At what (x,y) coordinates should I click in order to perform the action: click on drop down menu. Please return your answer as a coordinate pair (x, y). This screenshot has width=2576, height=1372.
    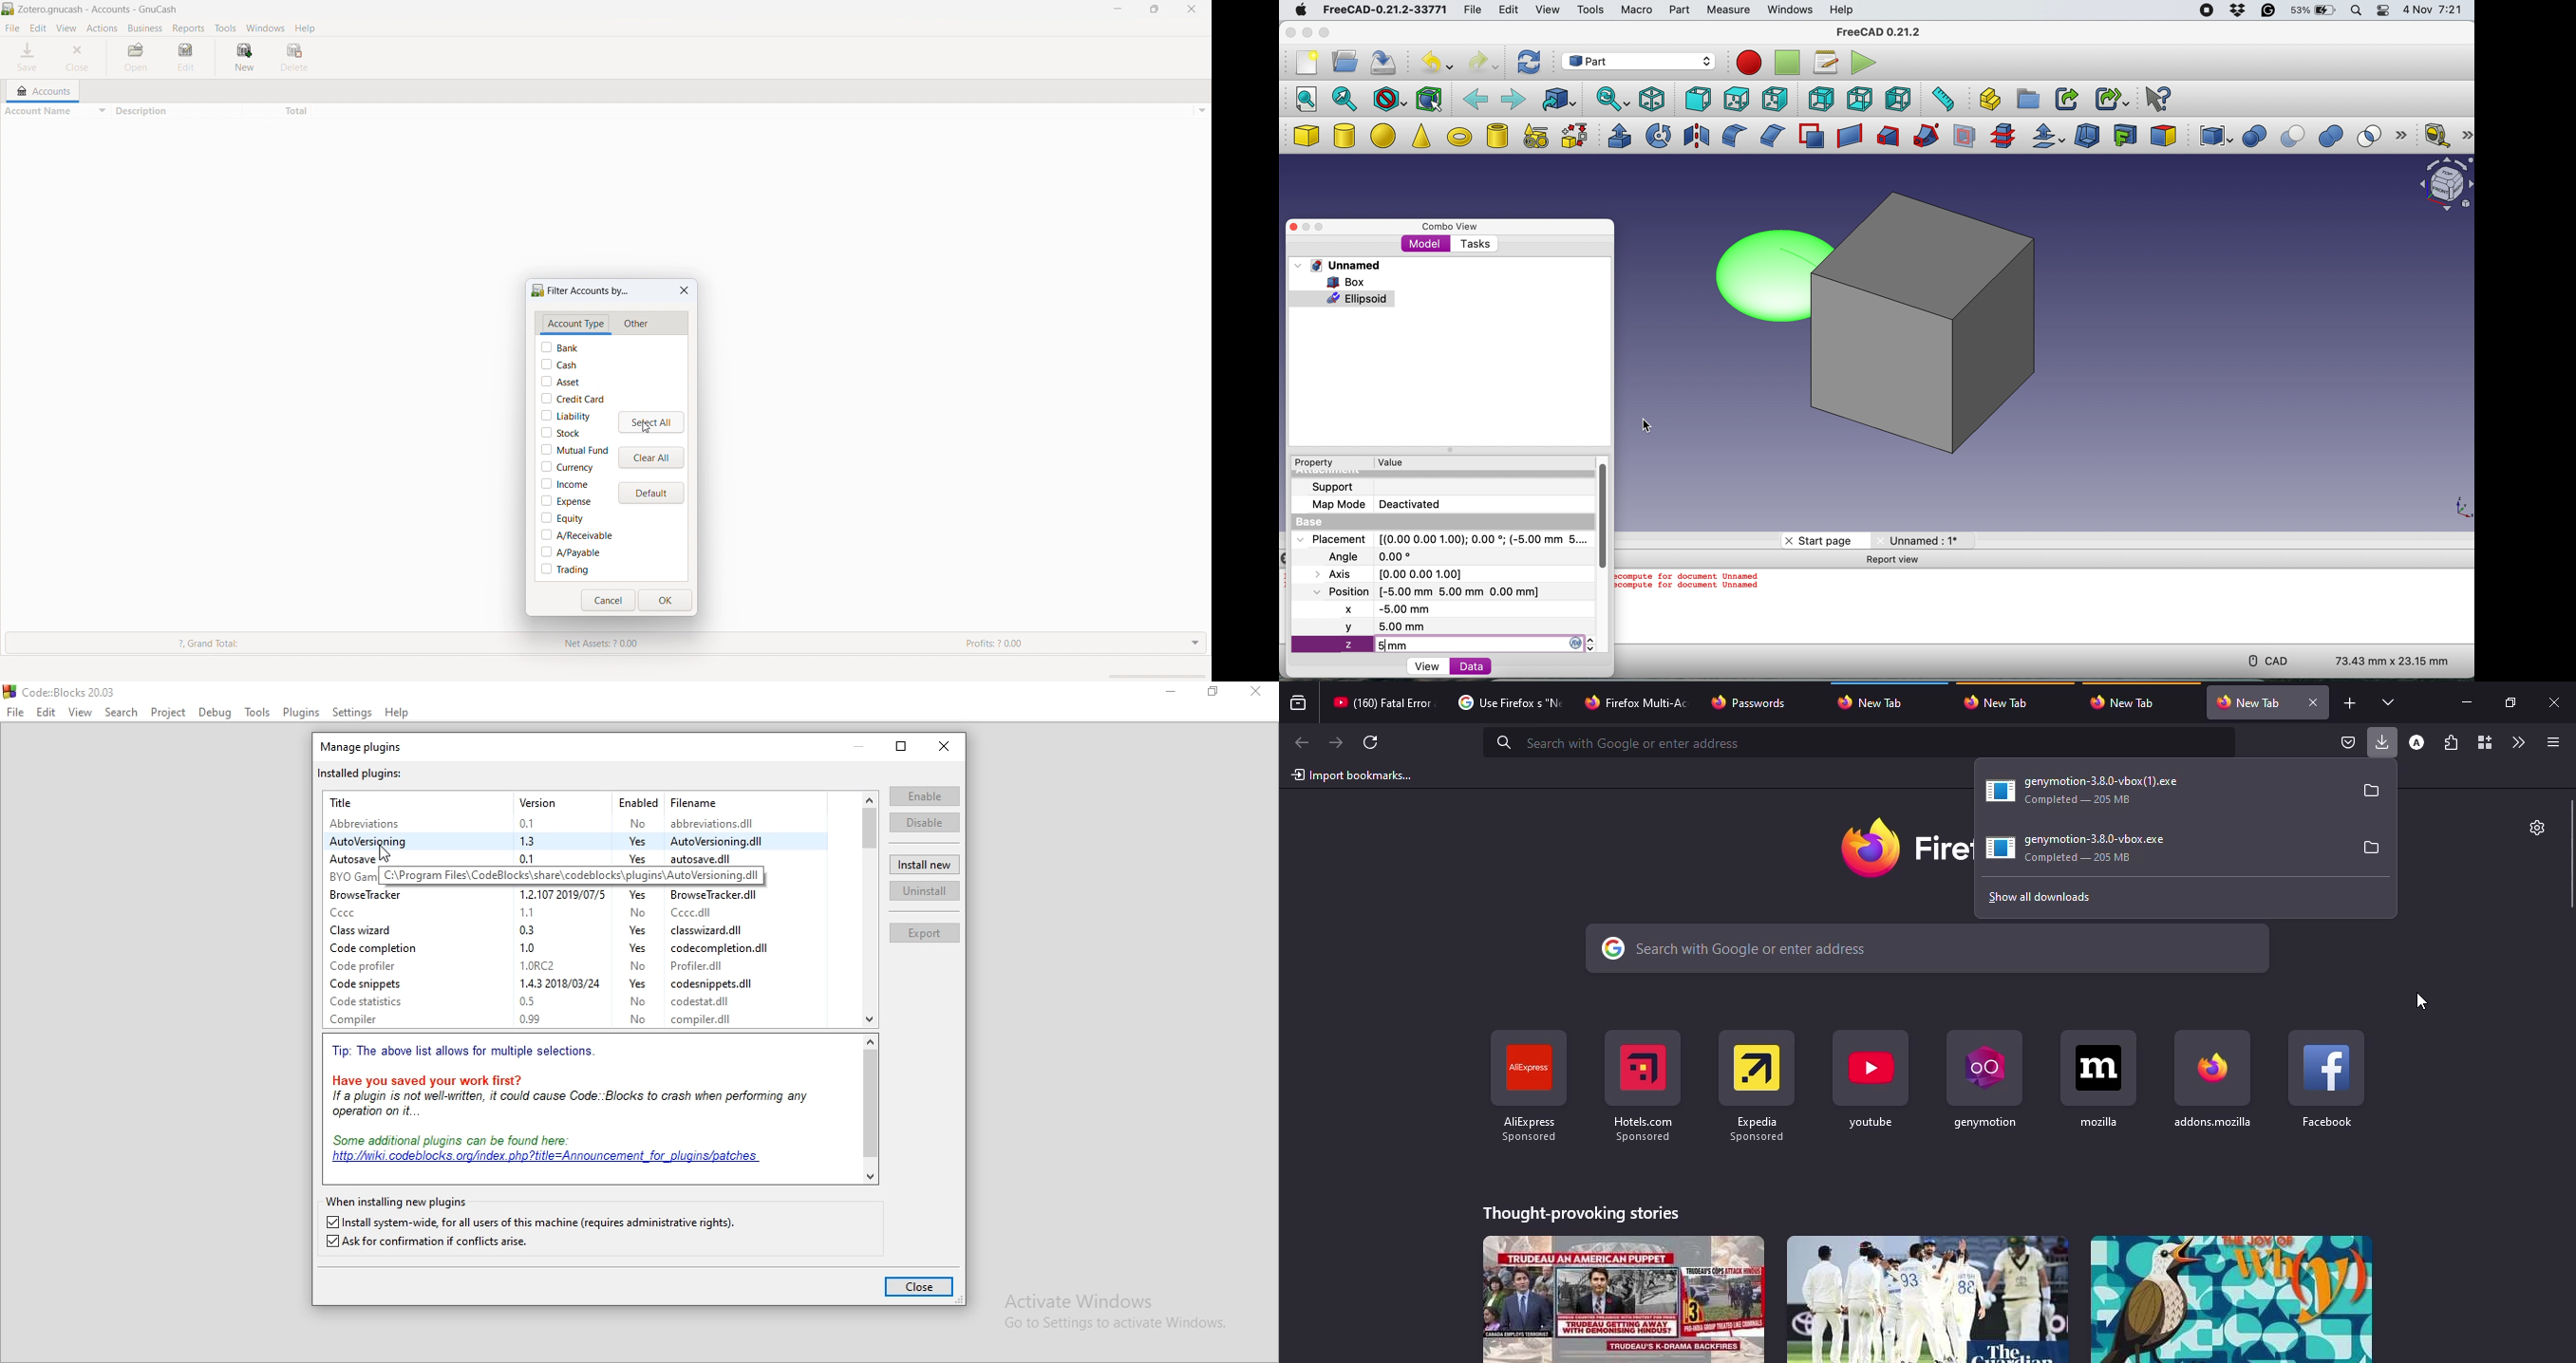
    Looking at the image, I should click on (1196, 641).